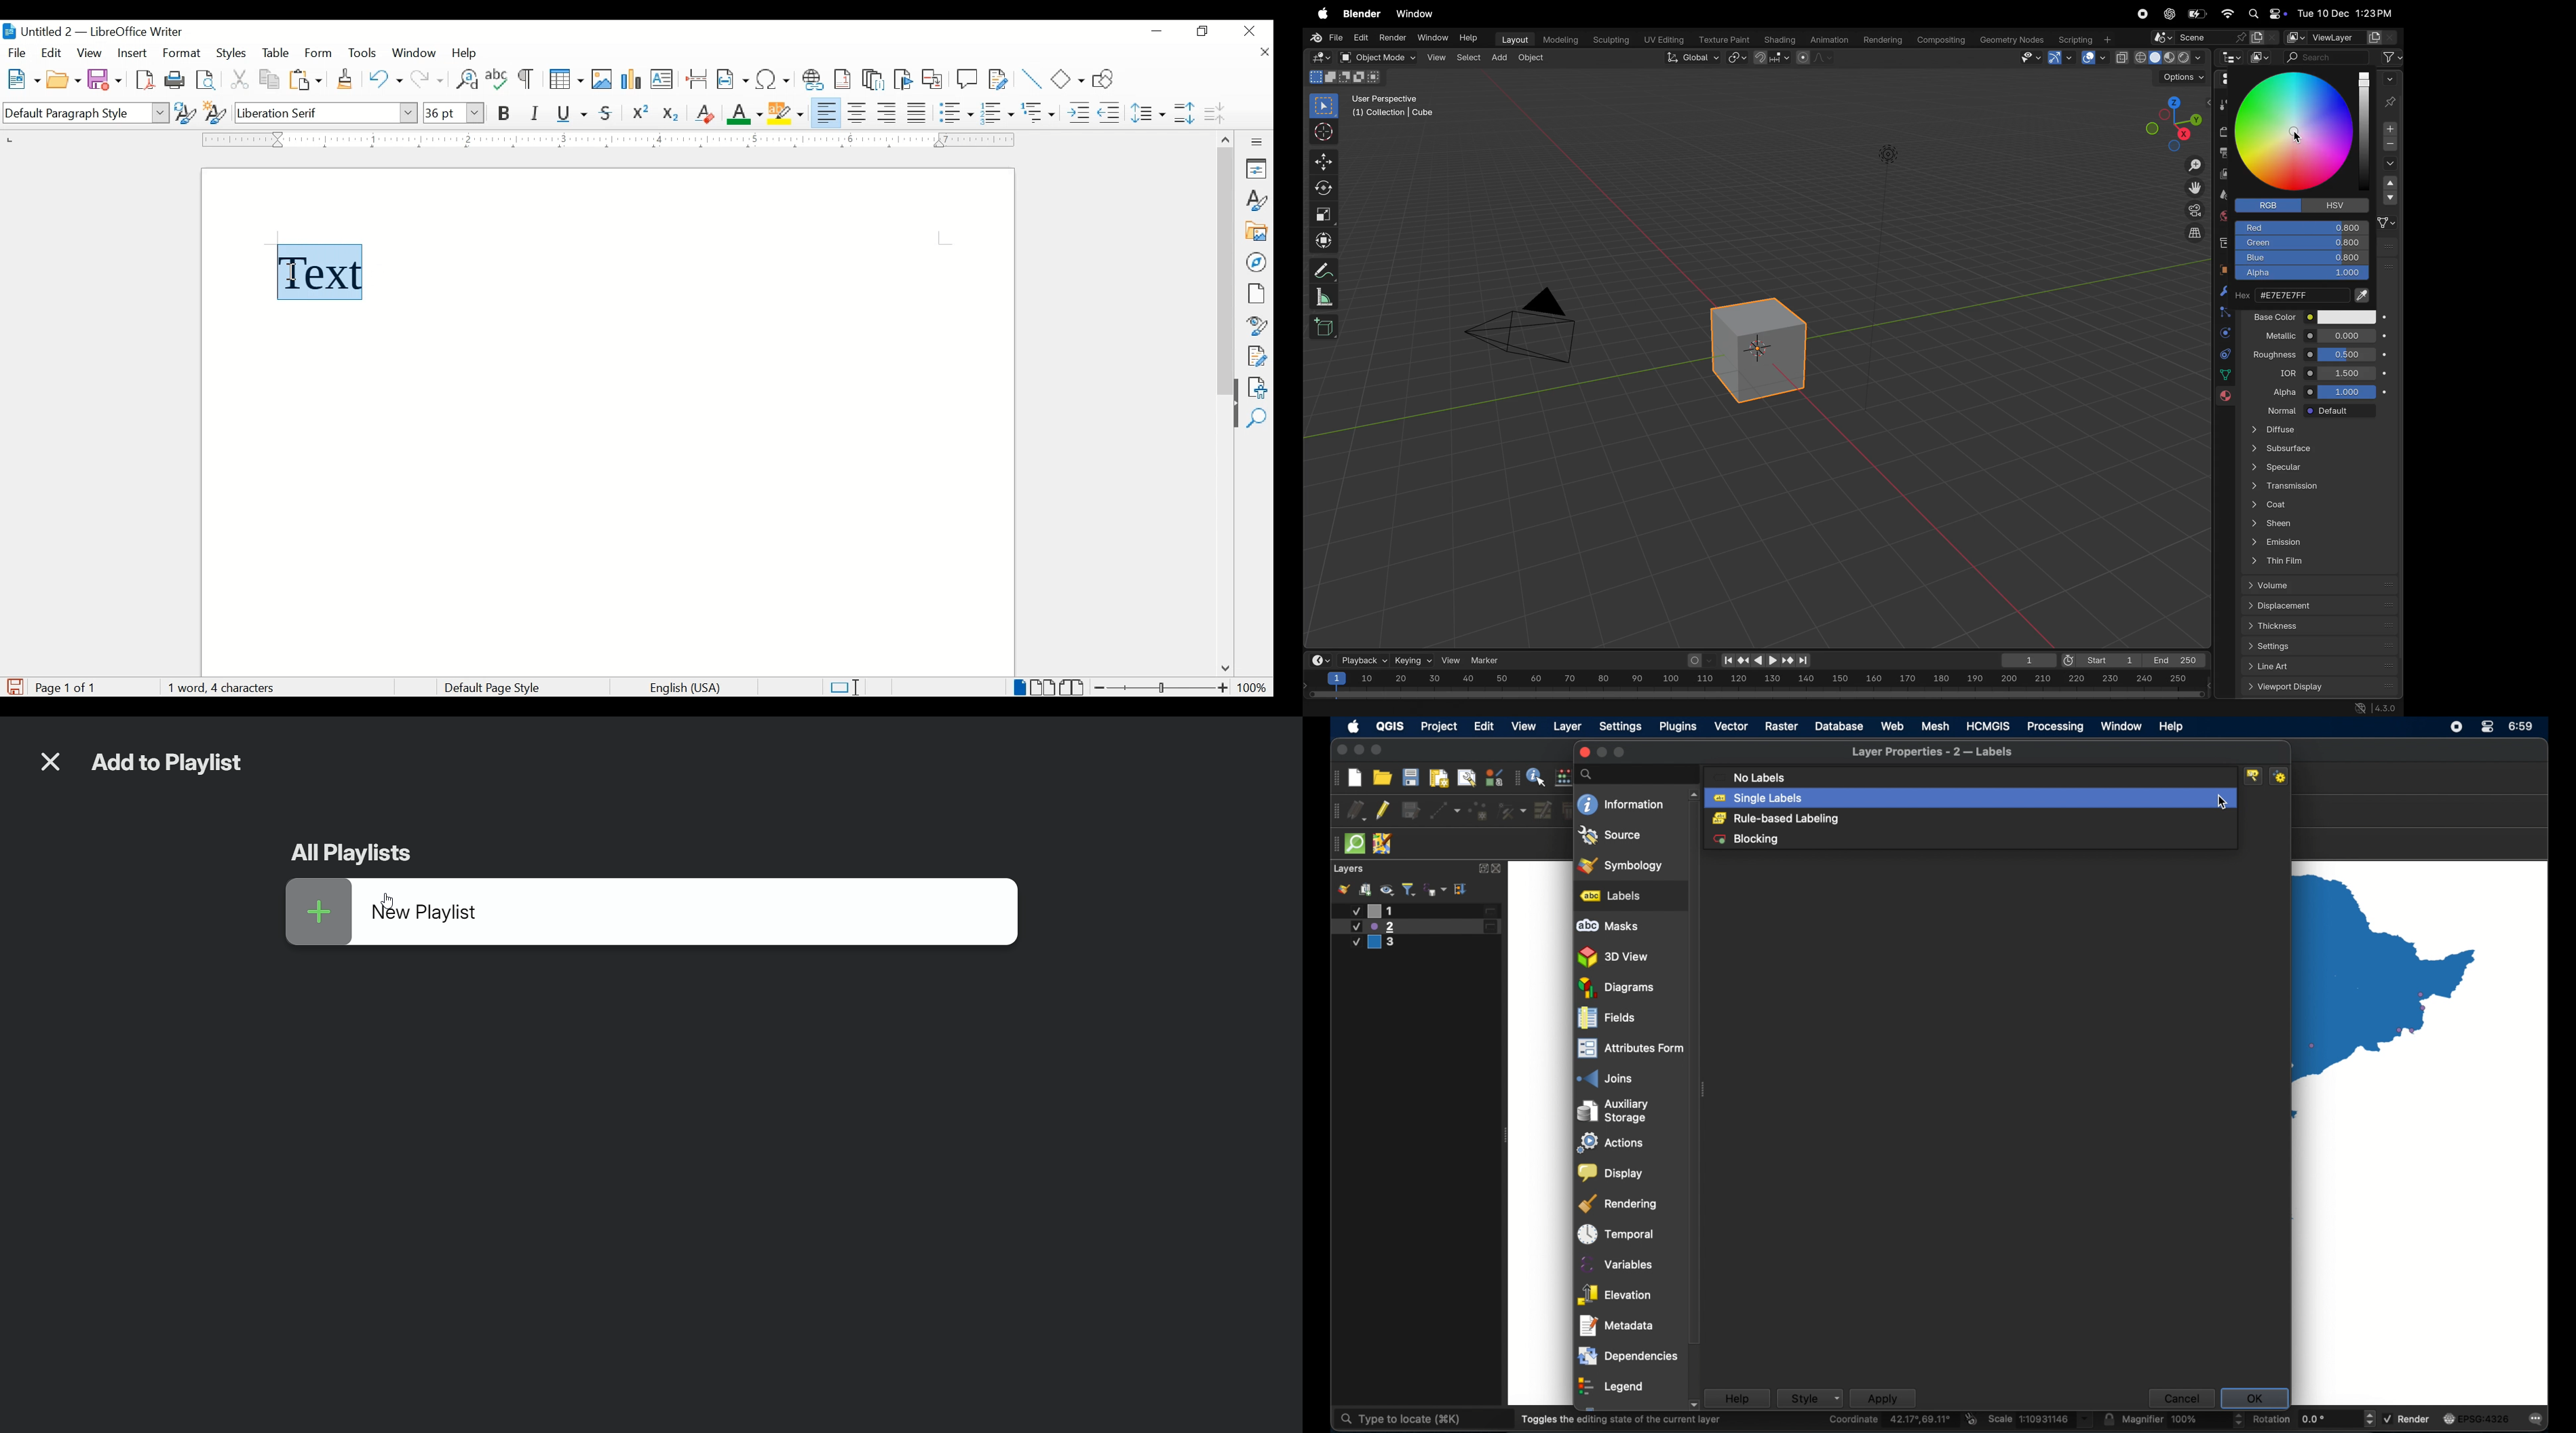 This screenshot has height=1456, width=2576. I want to click on character highlighting color, so click(787, 112).